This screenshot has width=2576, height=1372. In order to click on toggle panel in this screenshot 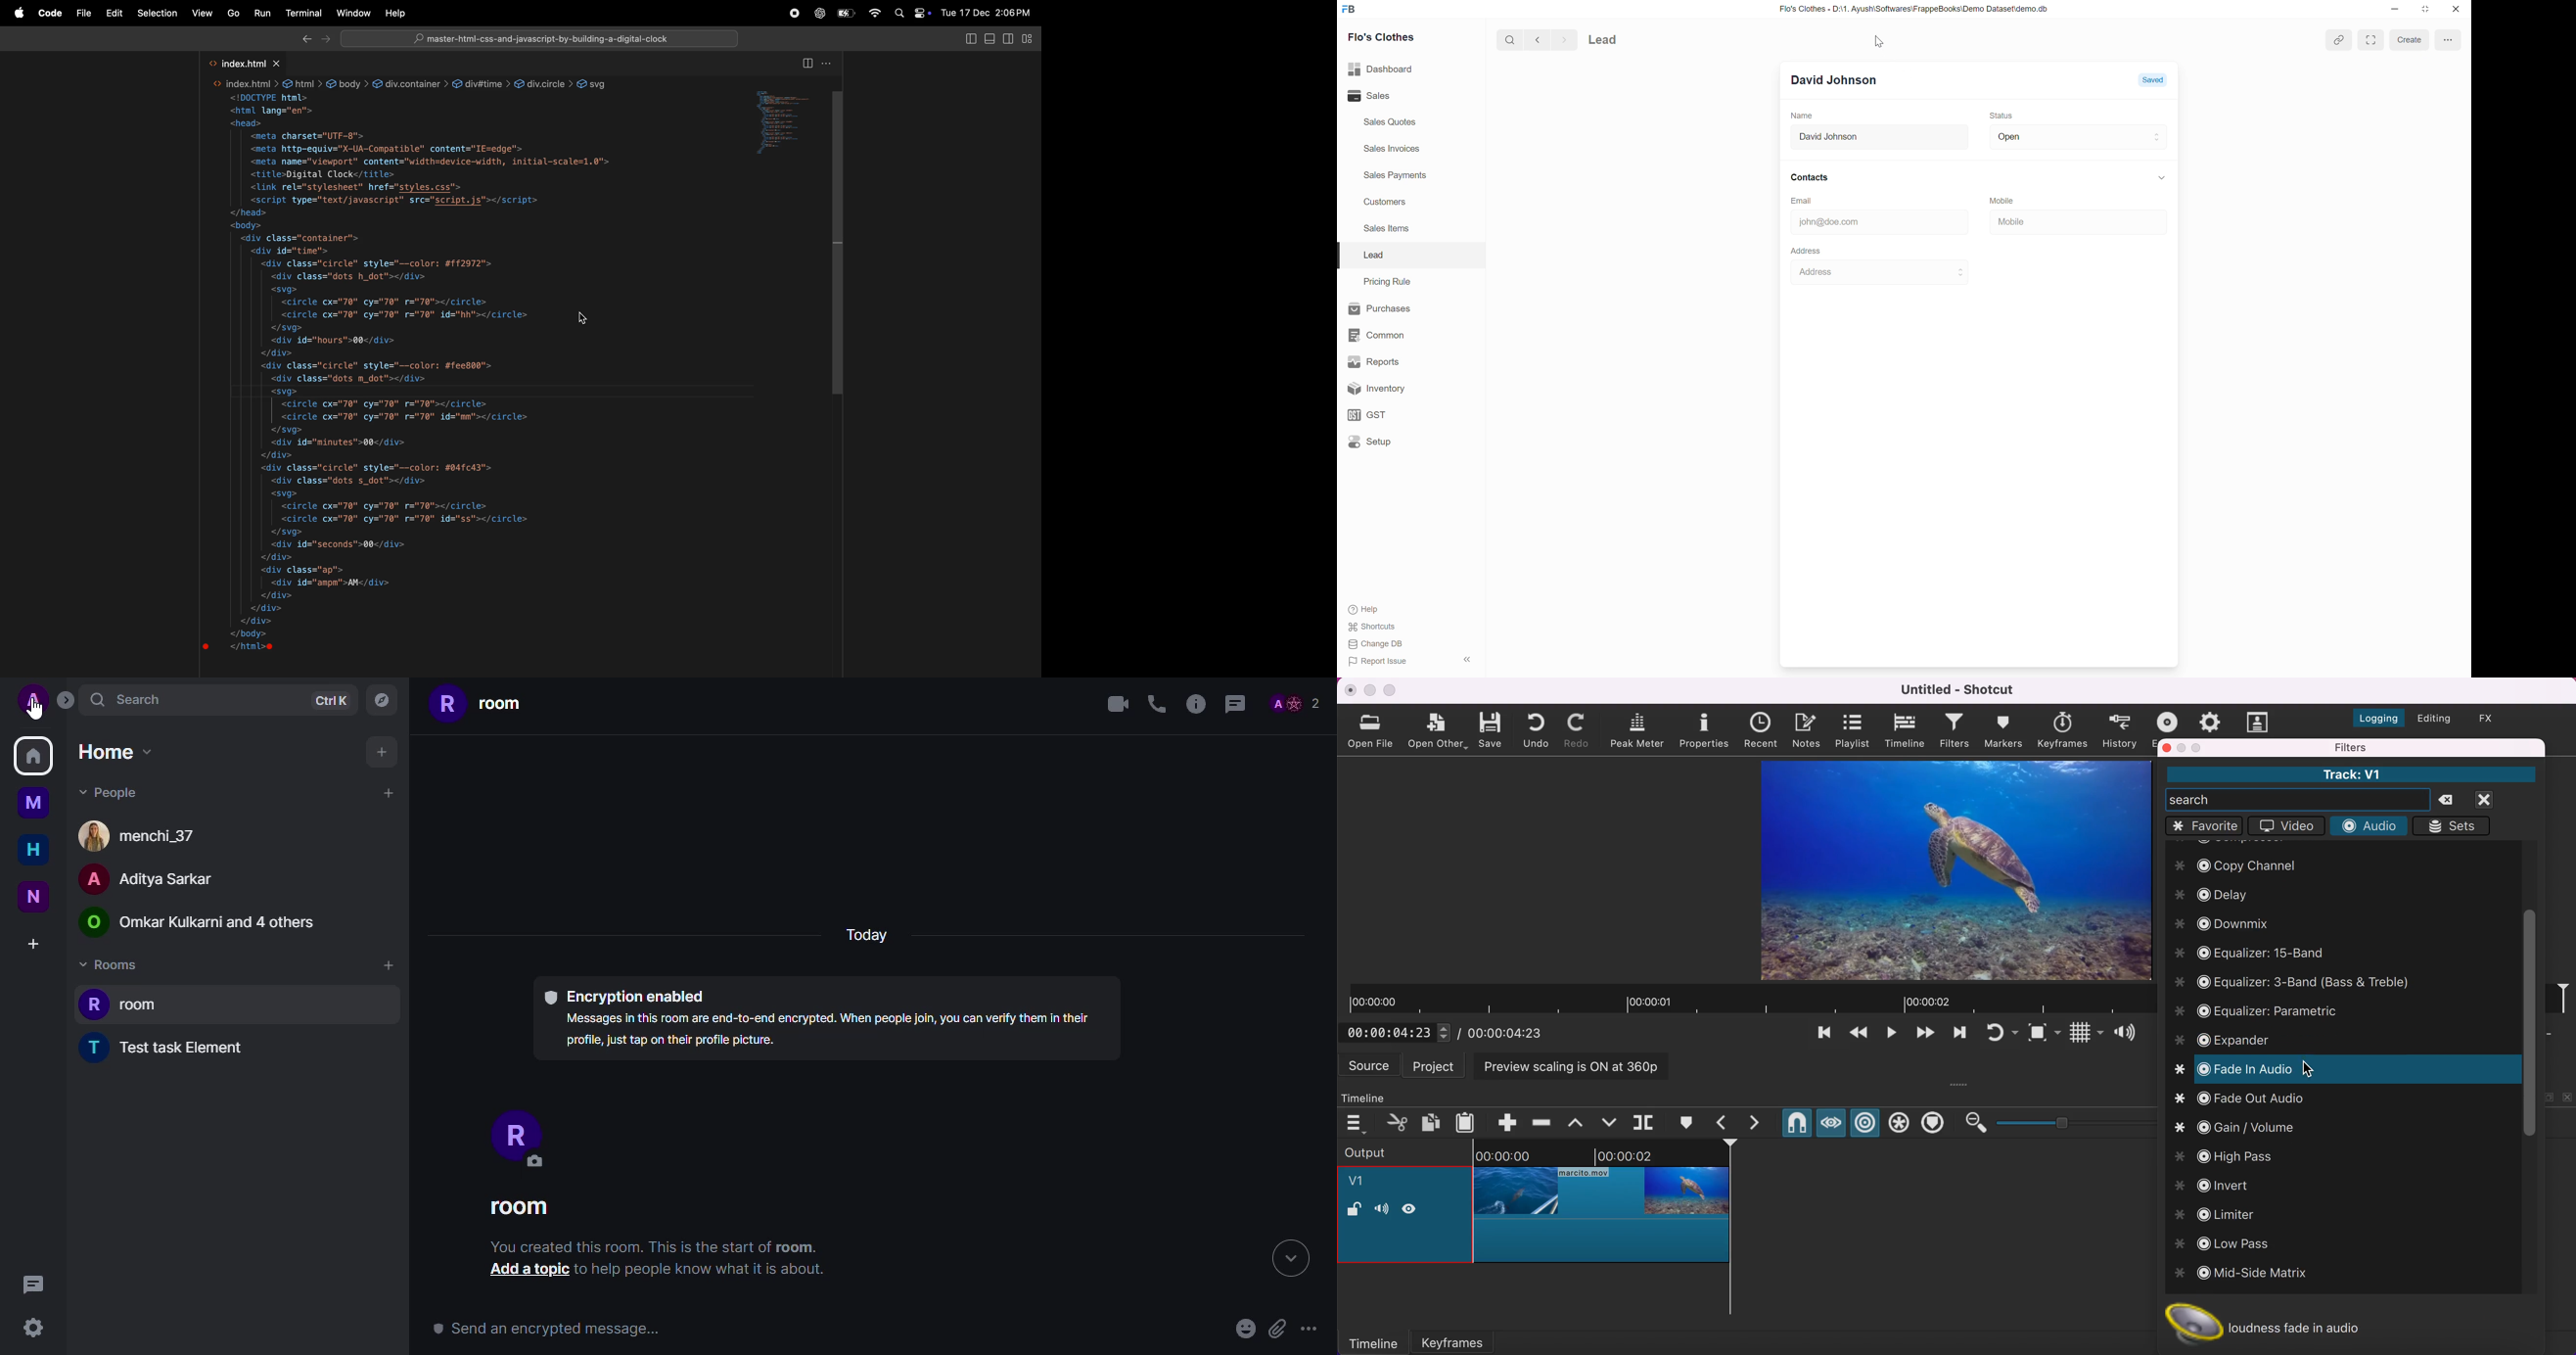, I will do `click(969, 40)`.